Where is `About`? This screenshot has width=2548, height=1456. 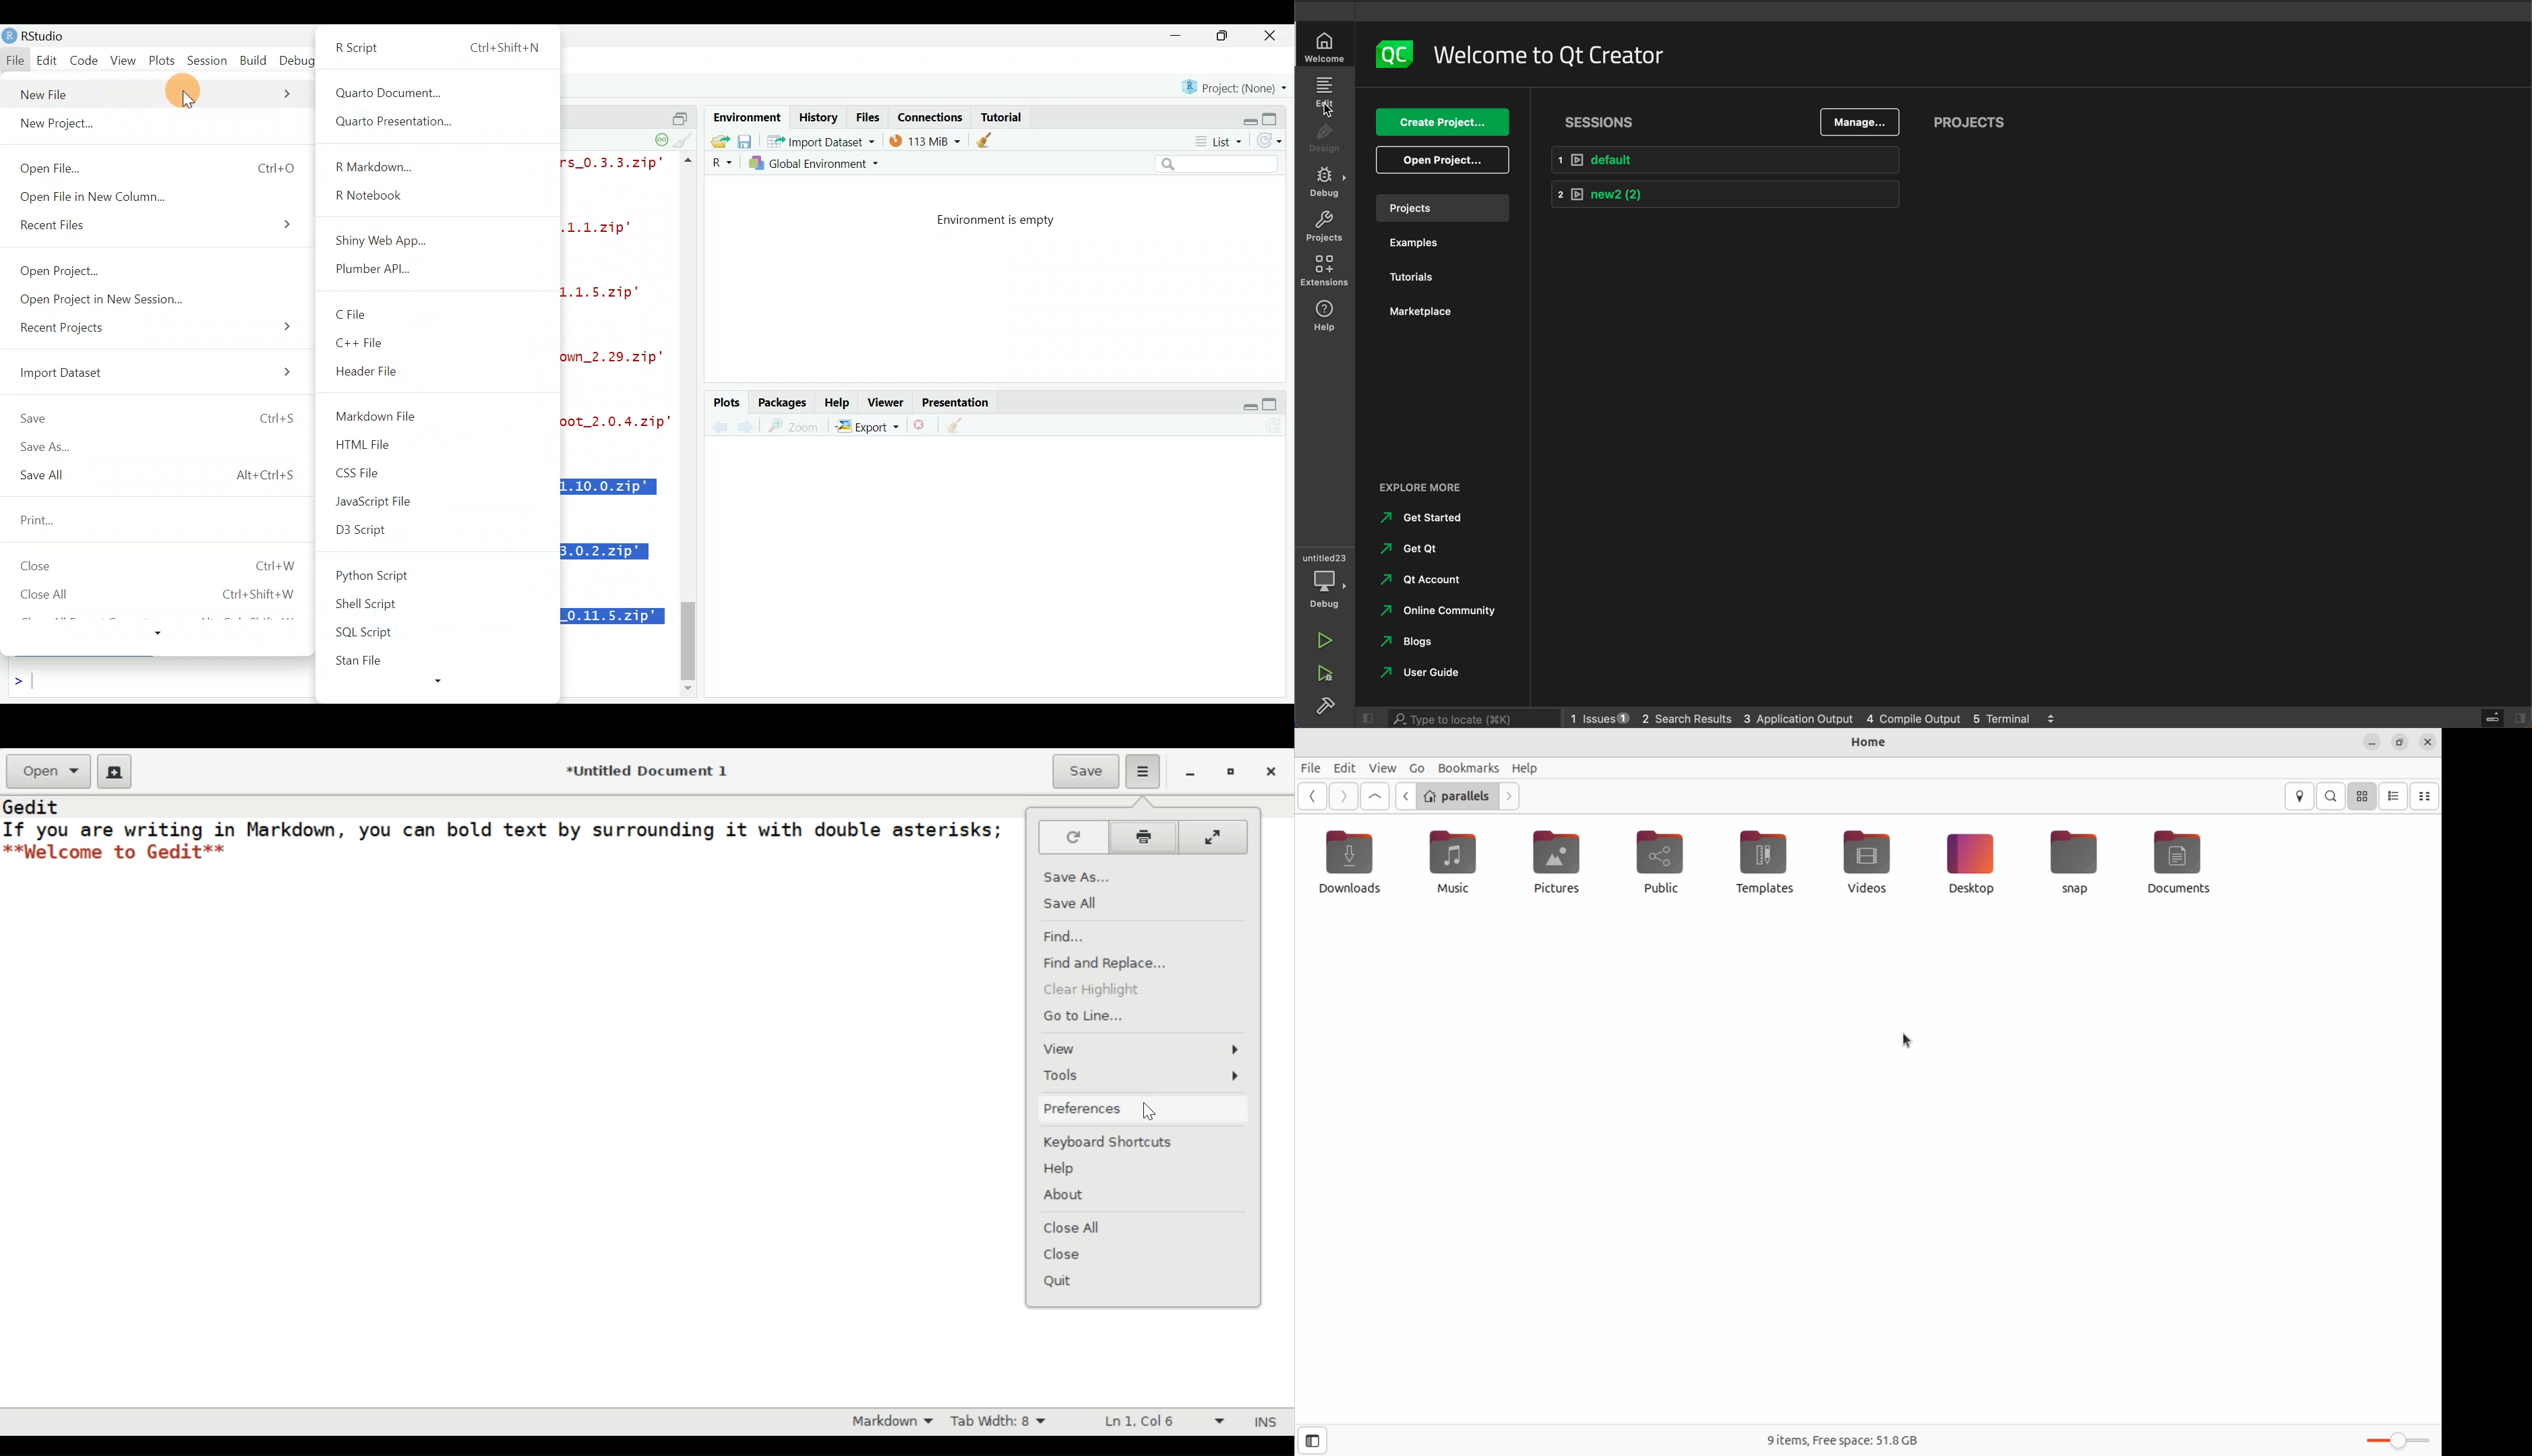 About is located at coordinates (1066, 1194).